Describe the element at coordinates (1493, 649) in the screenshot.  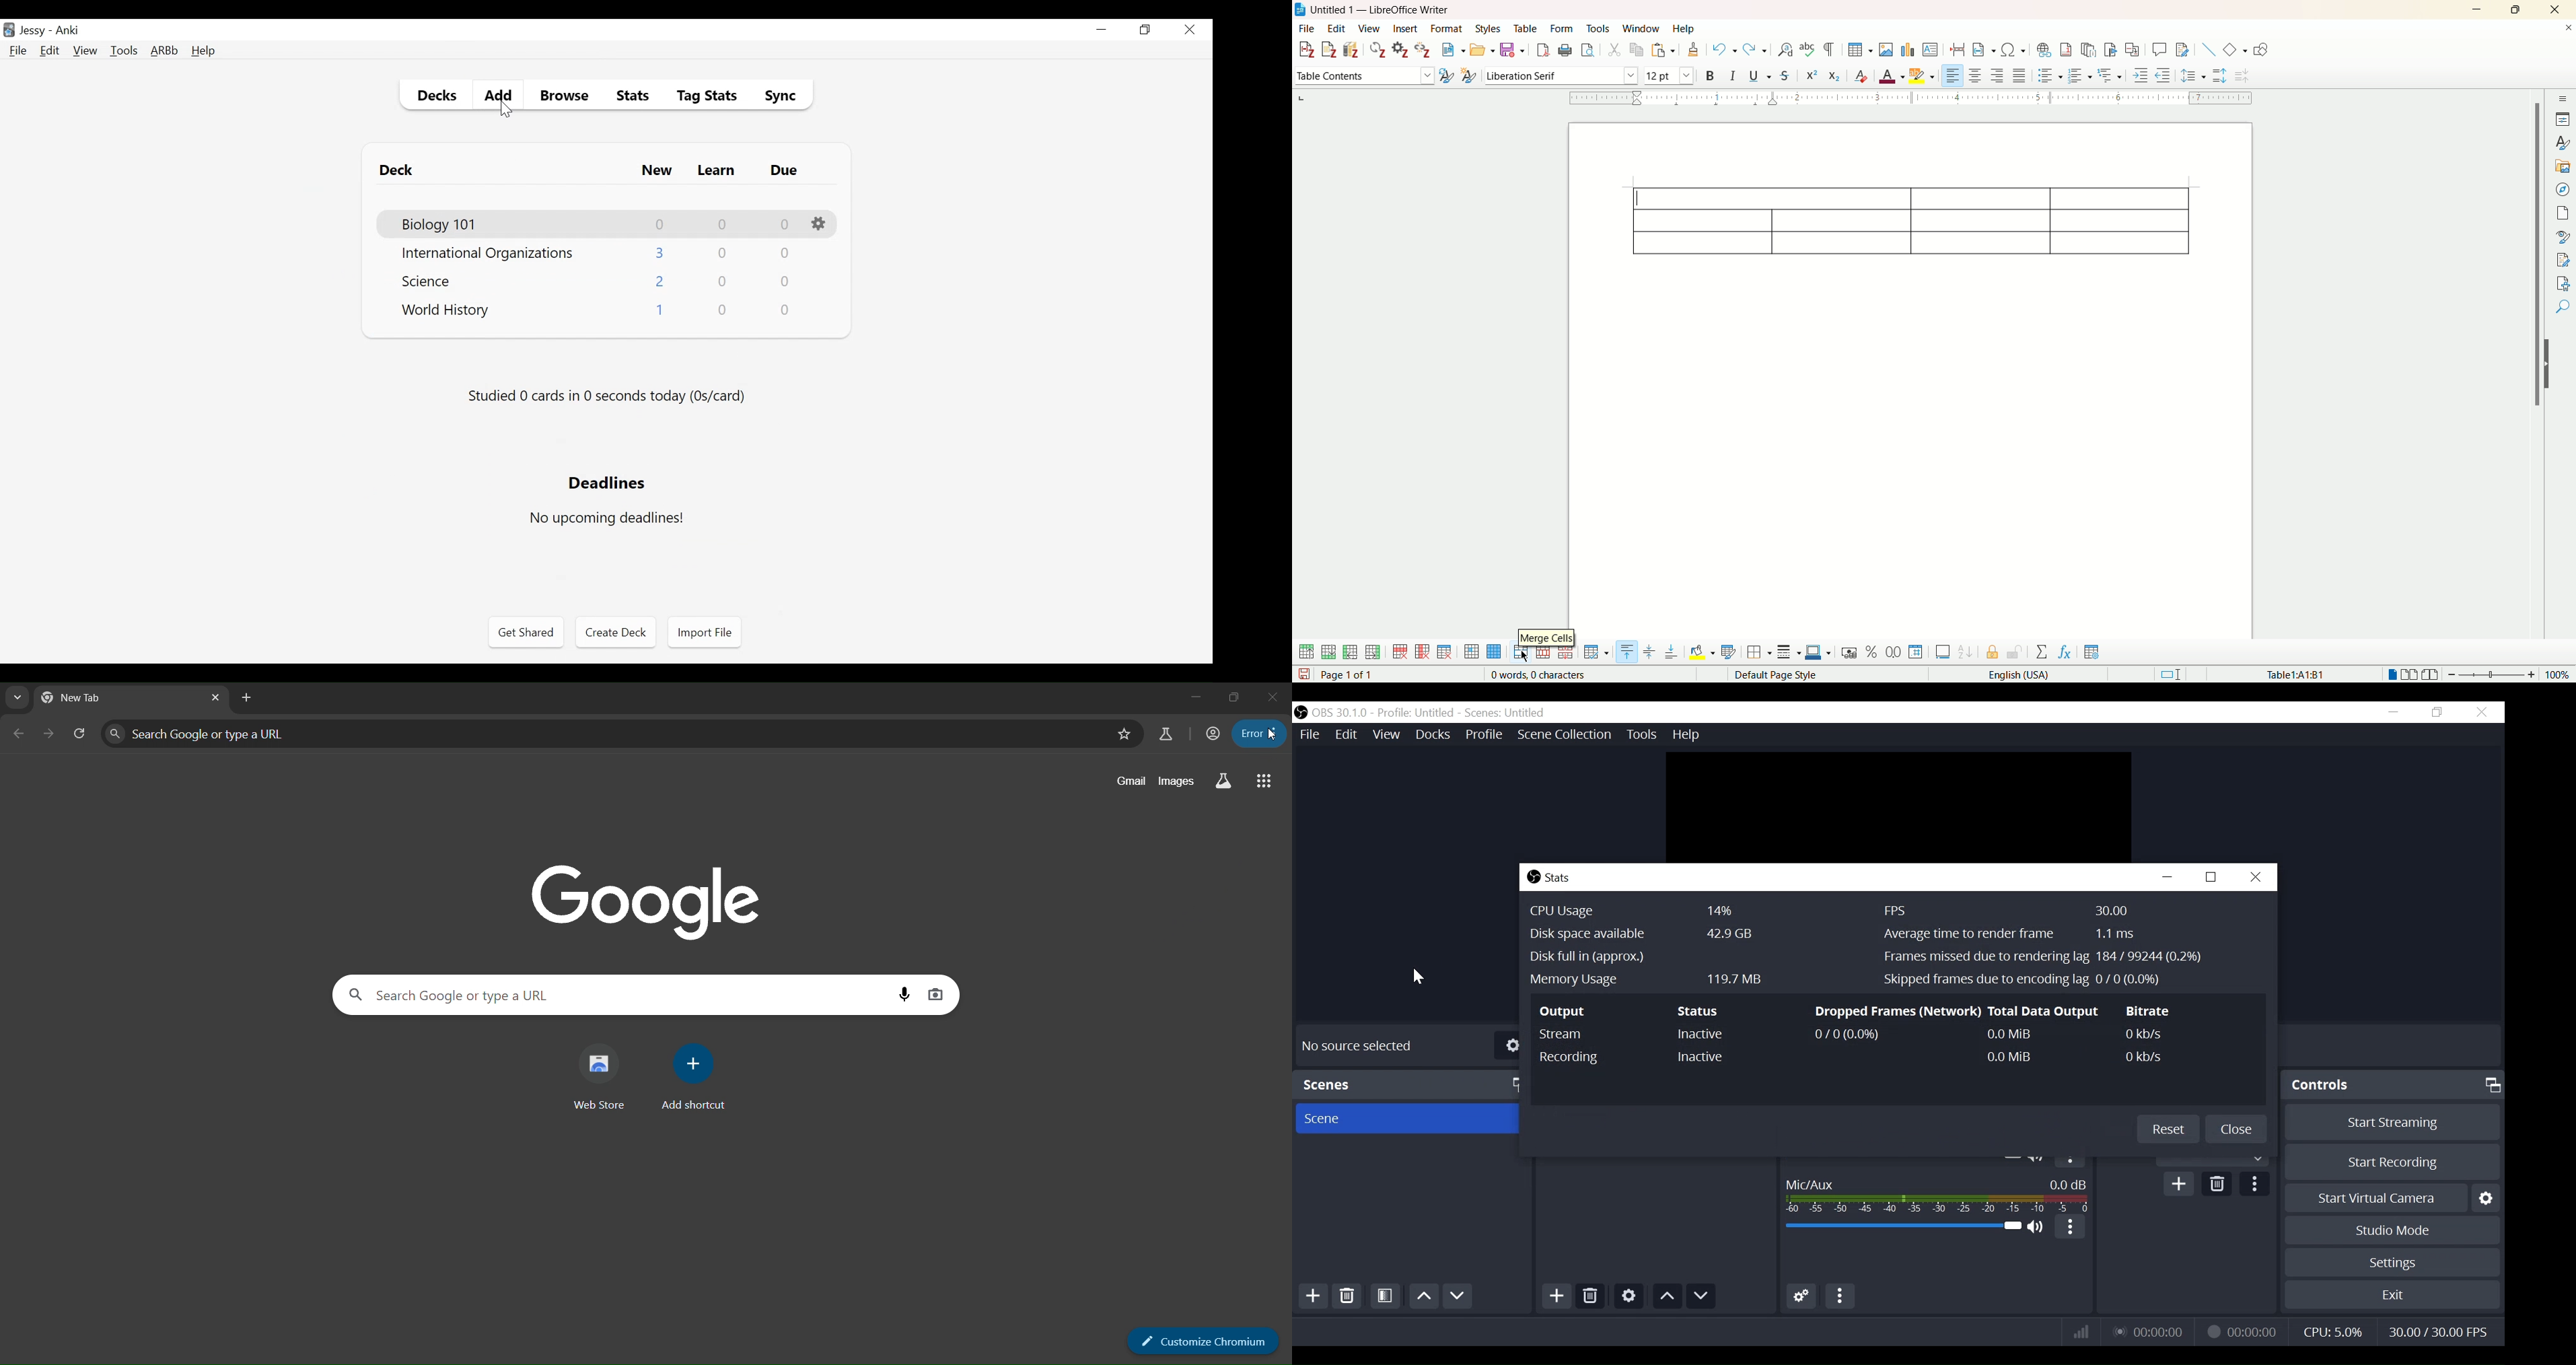
I see `select table` at that location.